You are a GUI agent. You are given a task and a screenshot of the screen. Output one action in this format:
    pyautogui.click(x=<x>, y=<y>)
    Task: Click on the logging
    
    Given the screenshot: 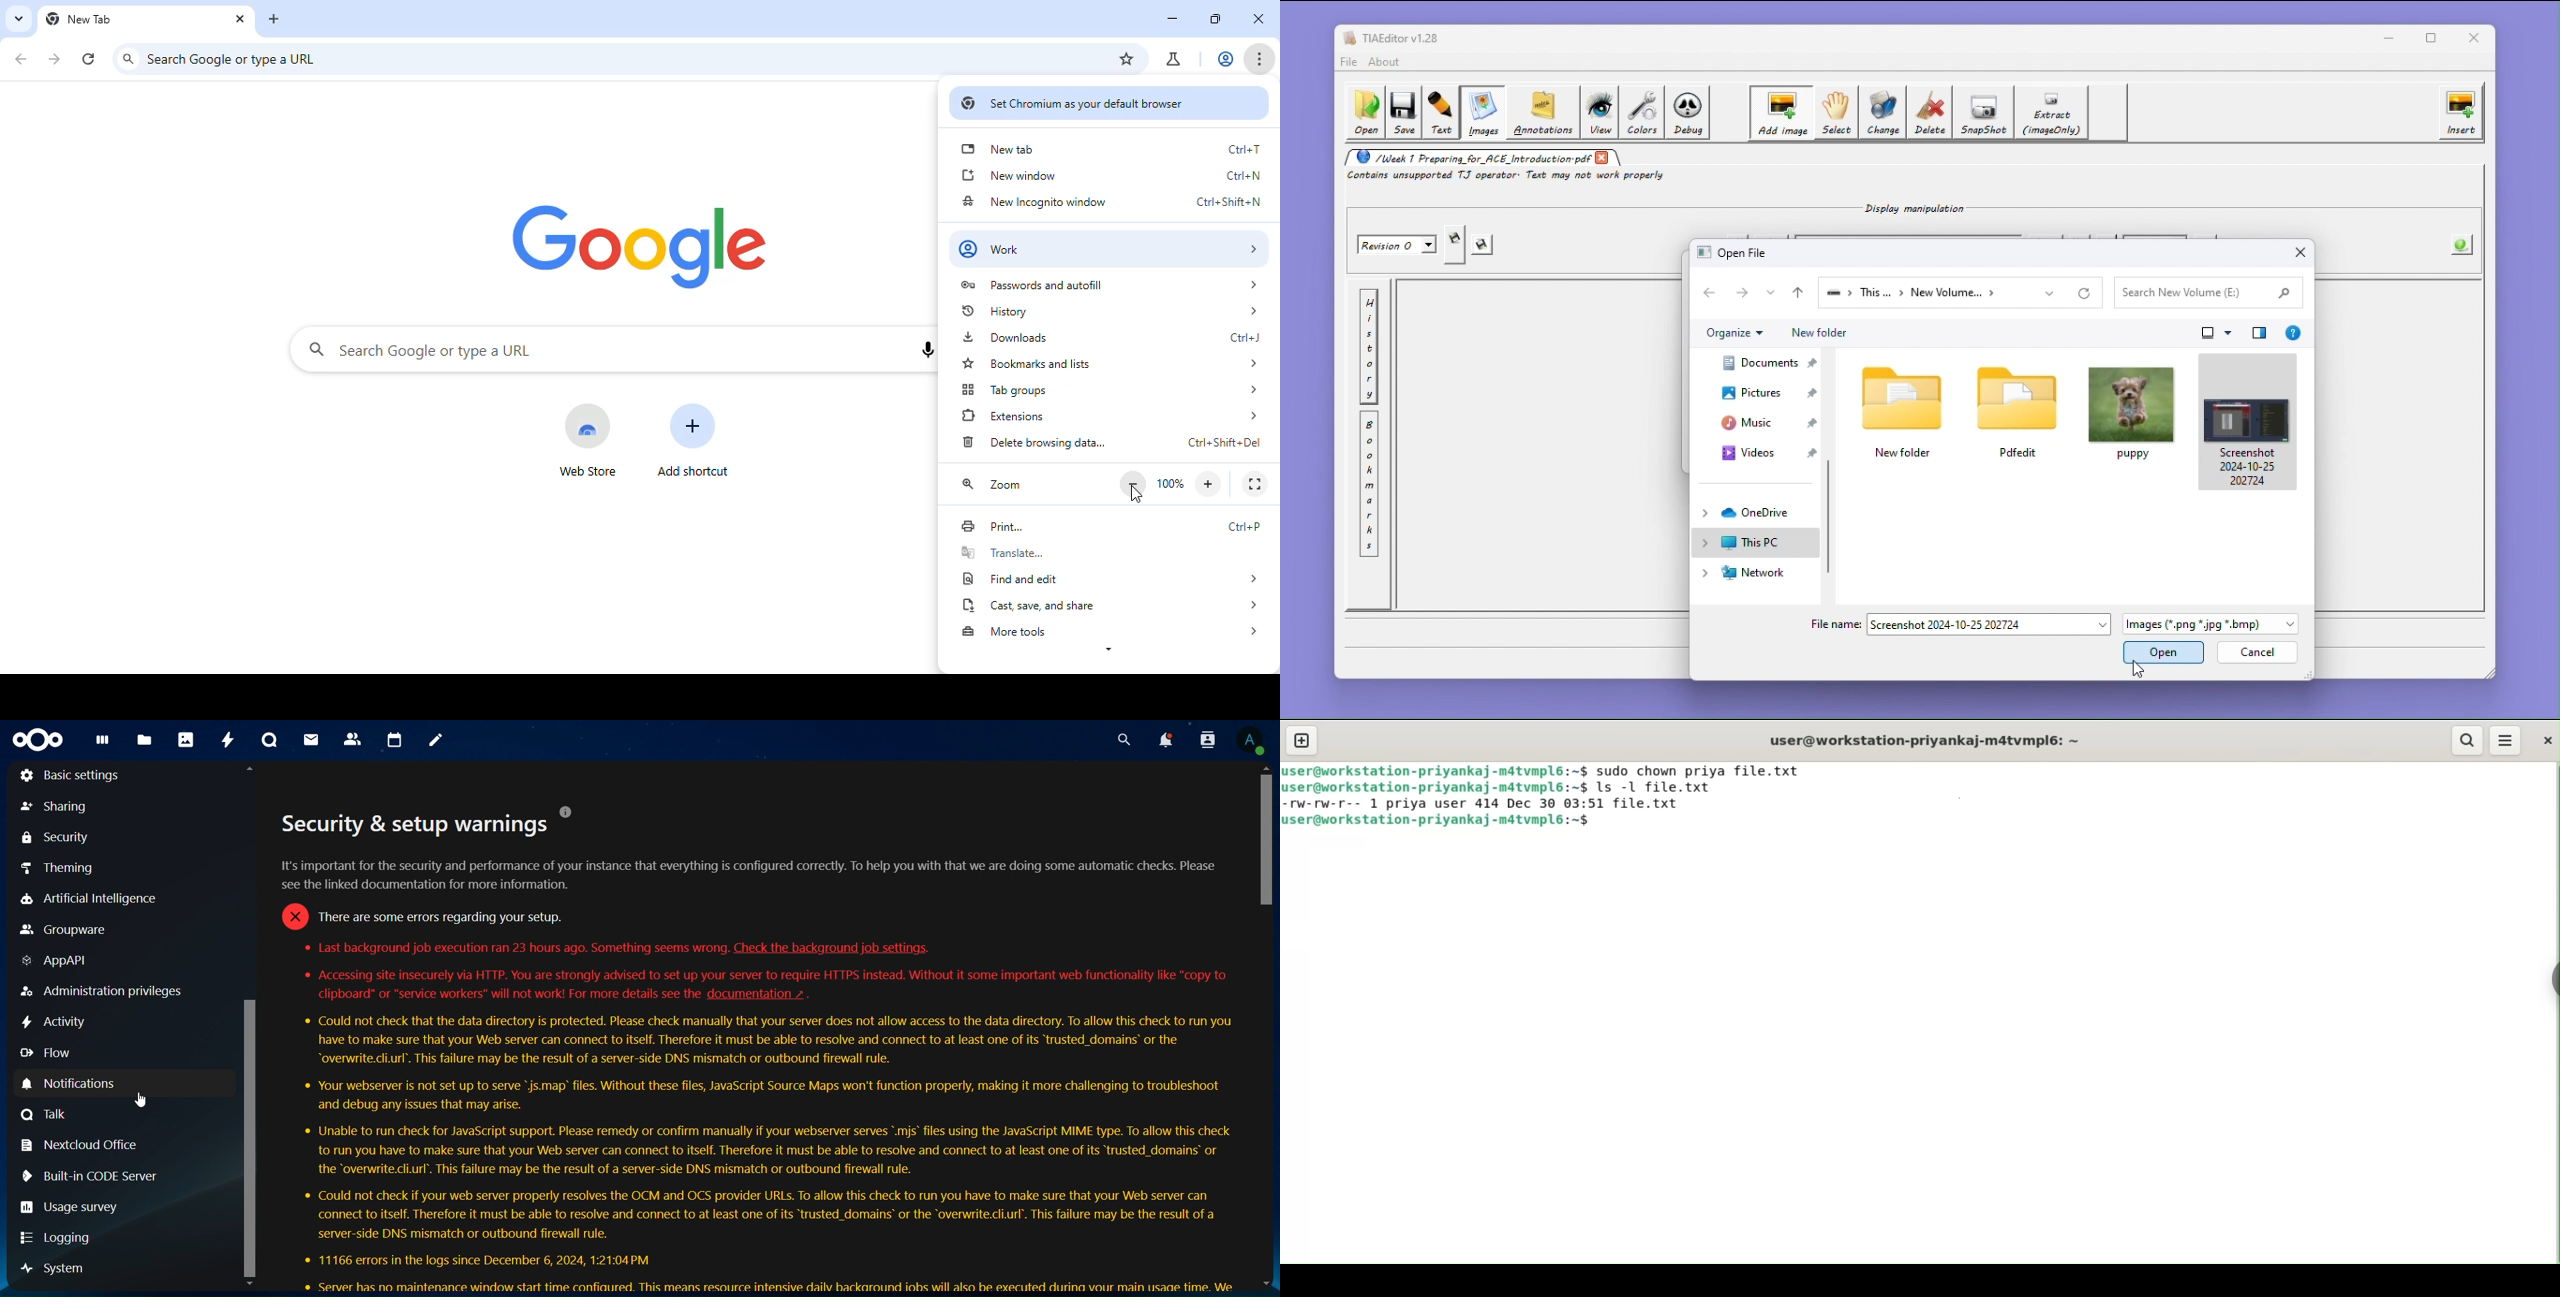 What is the action you would take?
    pyautogui.click(x=60, y=1241)
    